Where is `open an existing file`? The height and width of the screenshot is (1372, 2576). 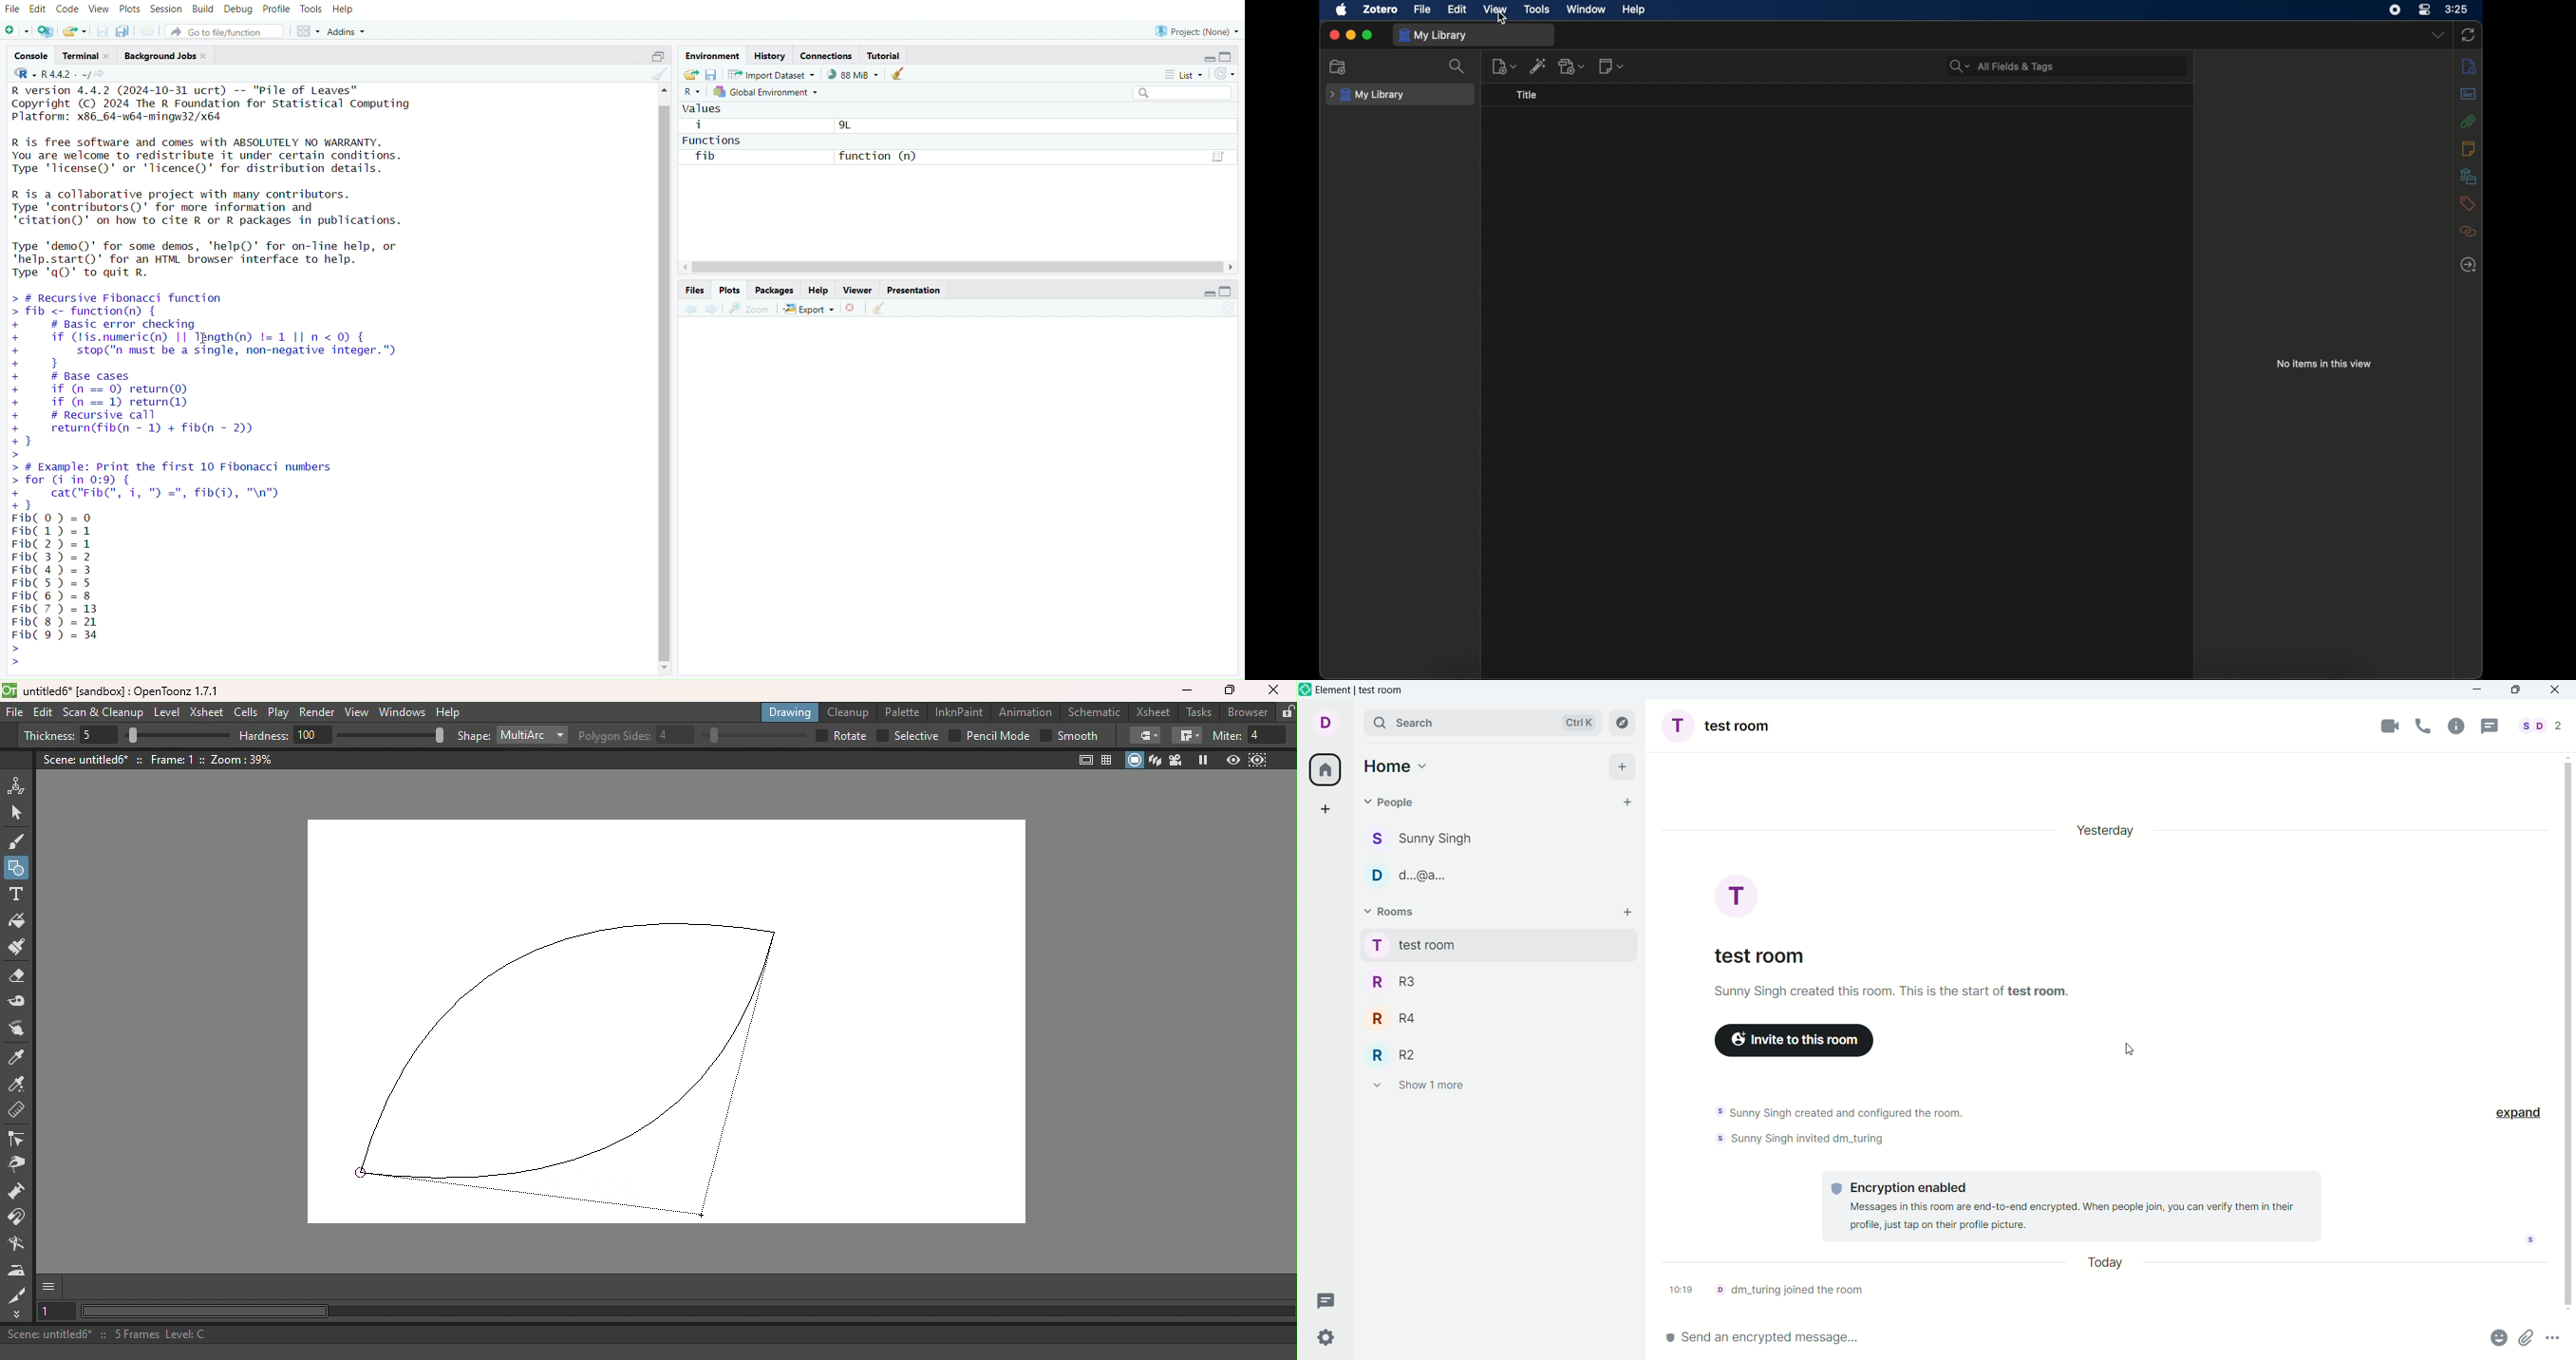 open an existing file is located at coordinates (73, 32).